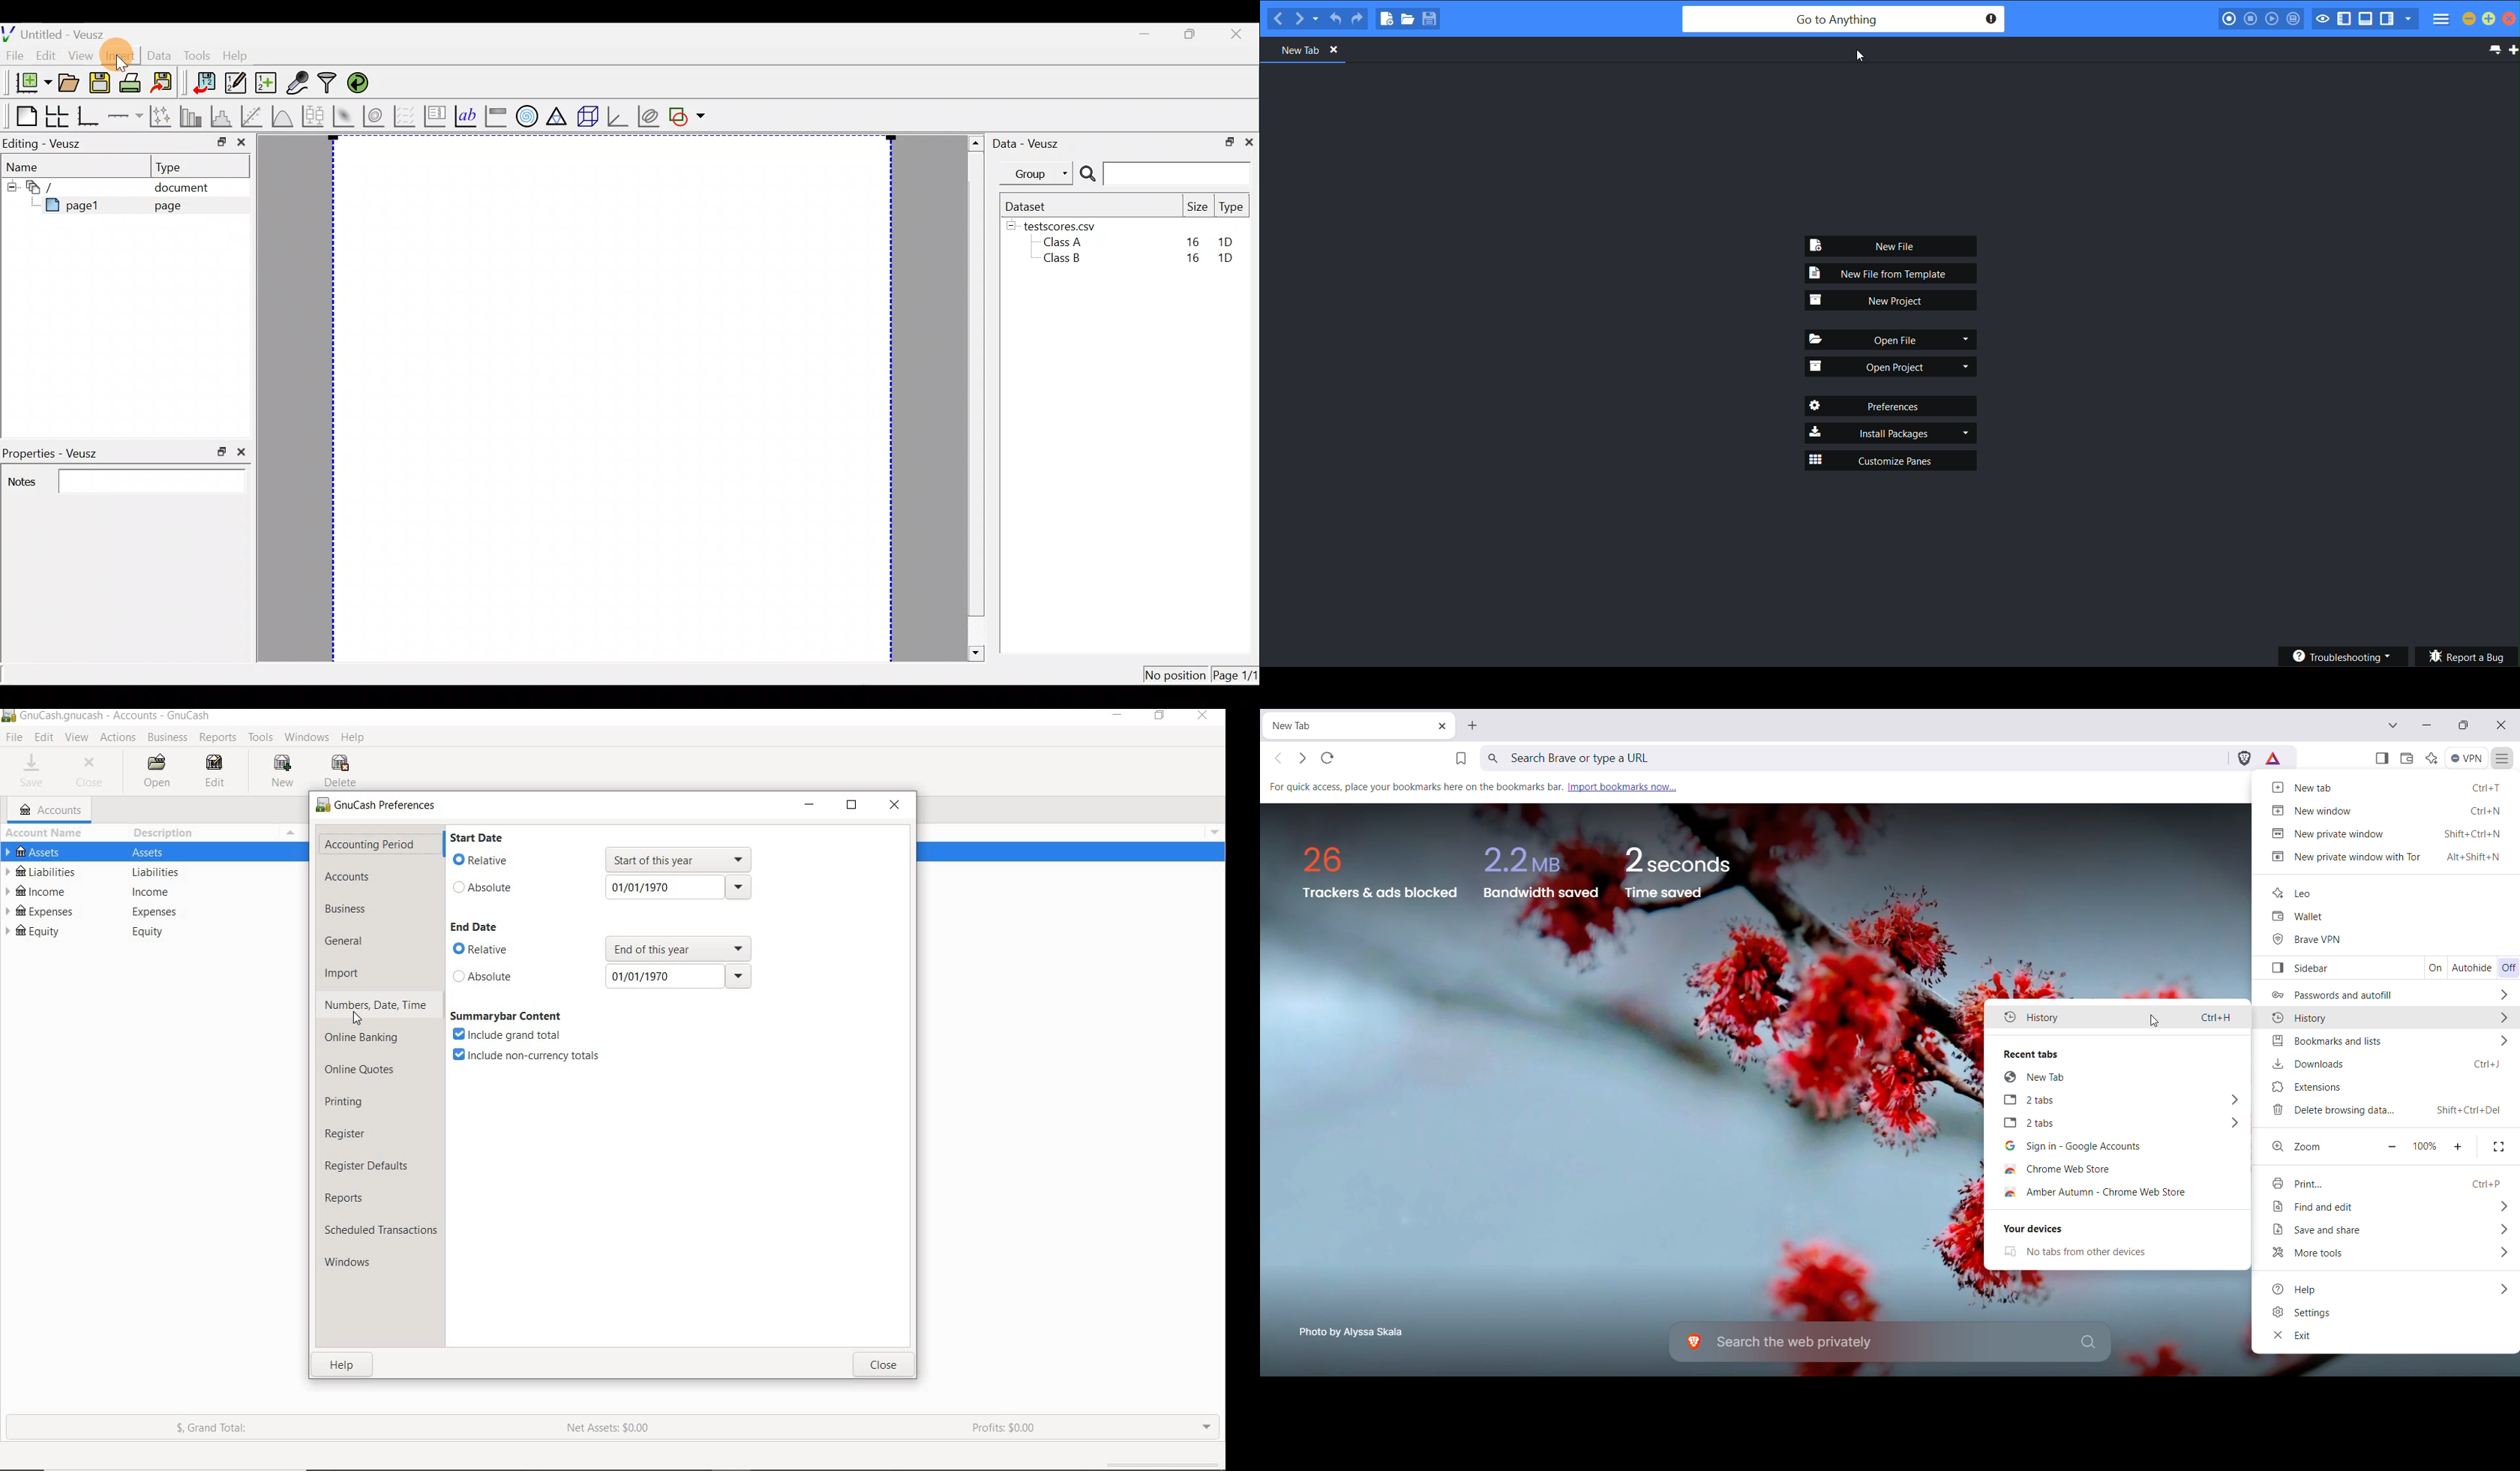 This screenshot has height=1484, width=2520. Describe the element at coordinates (2431, 758) in the screenshot. I see `Leo AI` at that location.